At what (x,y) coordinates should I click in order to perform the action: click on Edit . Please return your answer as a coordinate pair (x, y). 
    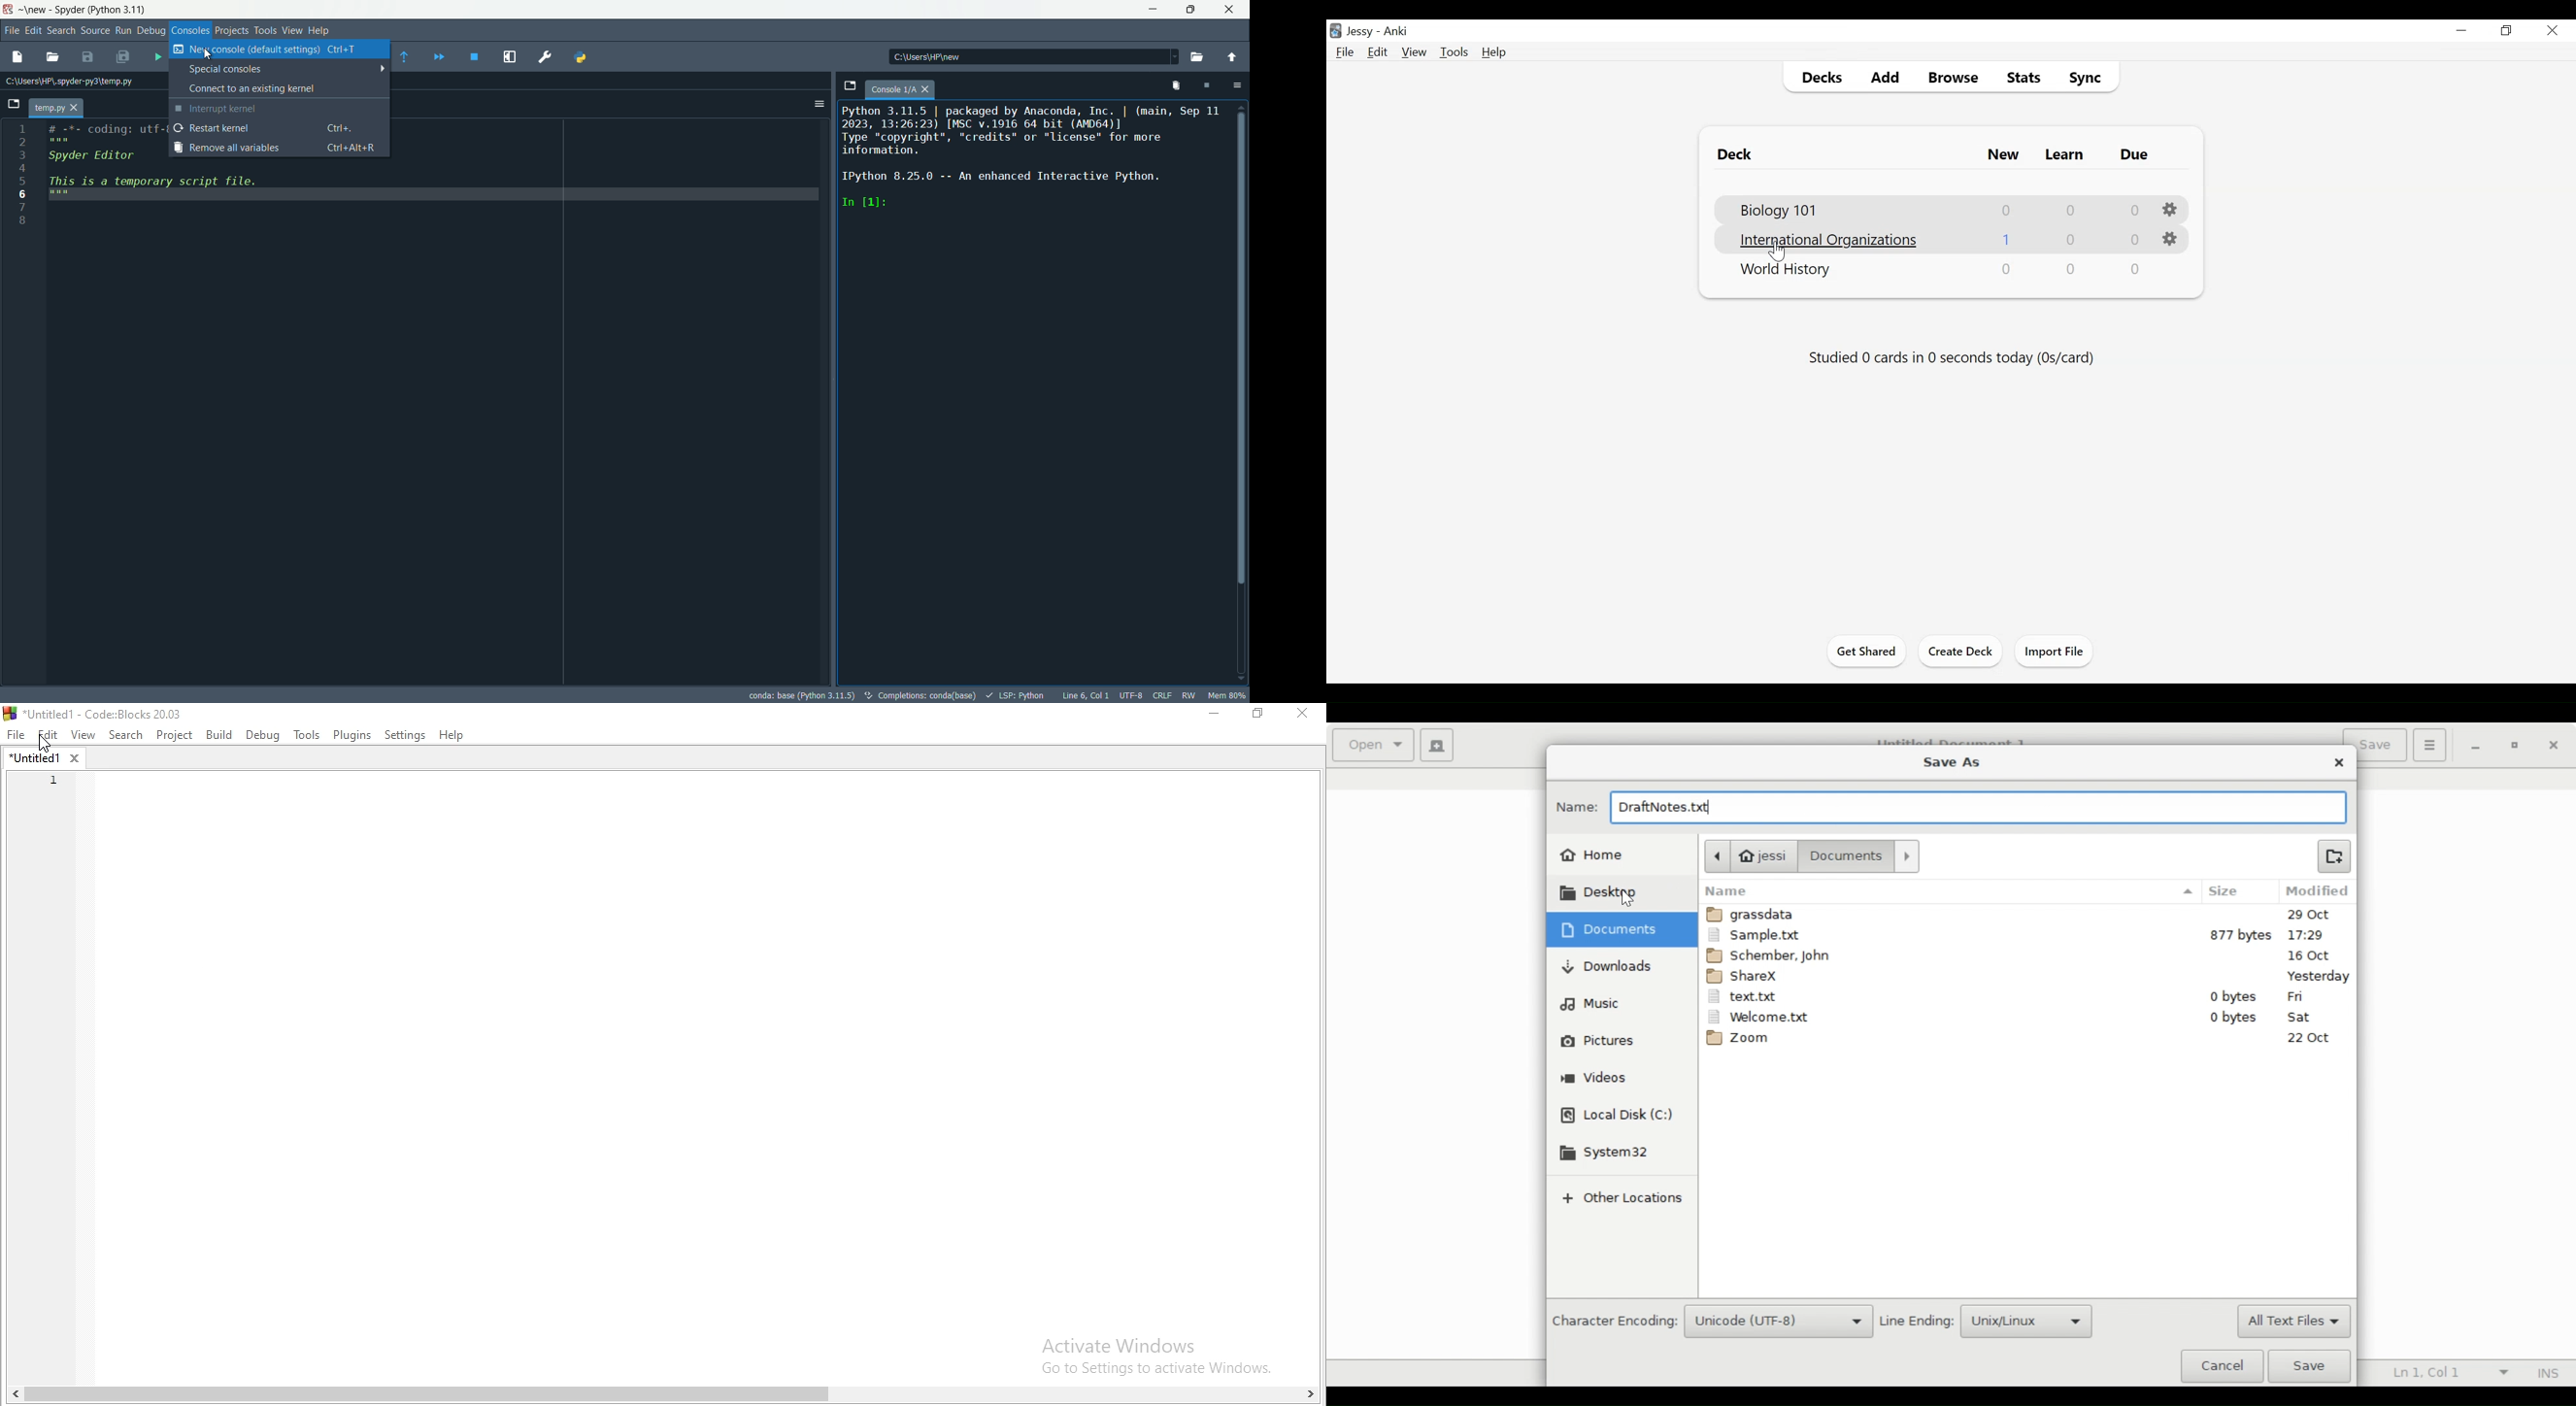
    Looking at the image, I should click on (48, 735).